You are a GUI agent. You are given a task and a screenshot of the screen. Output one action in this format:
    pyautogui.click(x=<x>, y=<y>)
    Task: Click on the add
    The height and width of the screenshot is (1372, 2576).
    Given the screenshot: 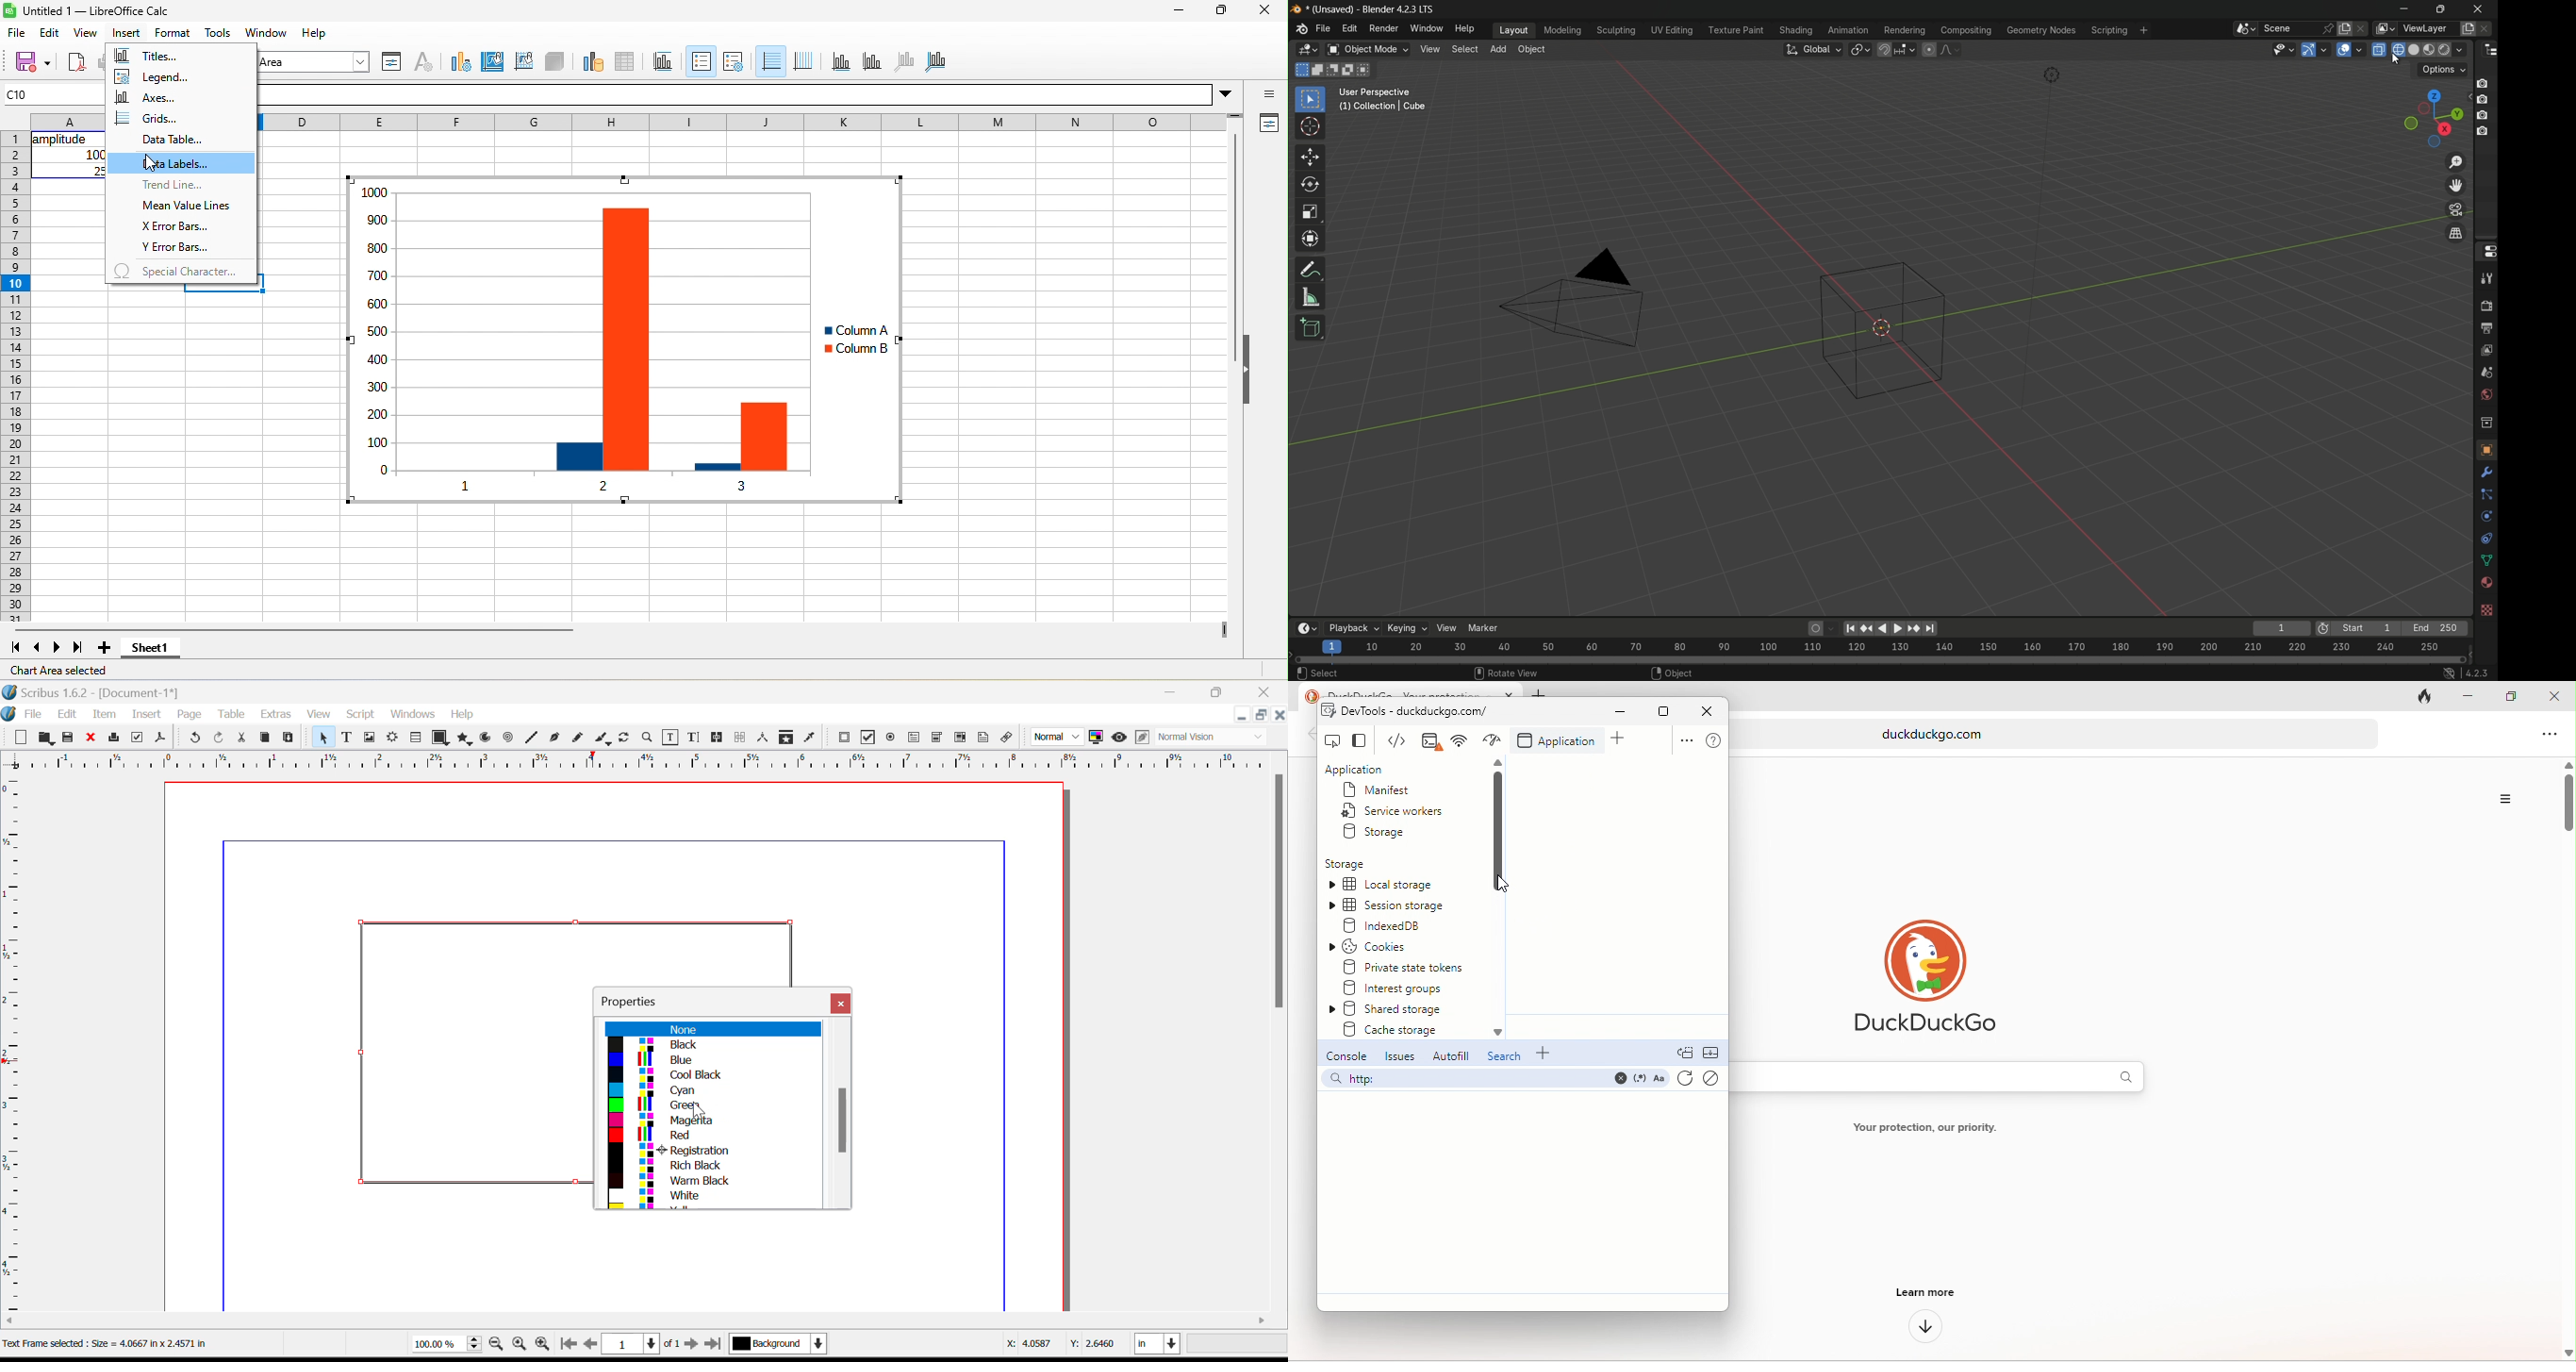 What is the action you would take?
    pyautogui.click(x=1547, y=1054)
    